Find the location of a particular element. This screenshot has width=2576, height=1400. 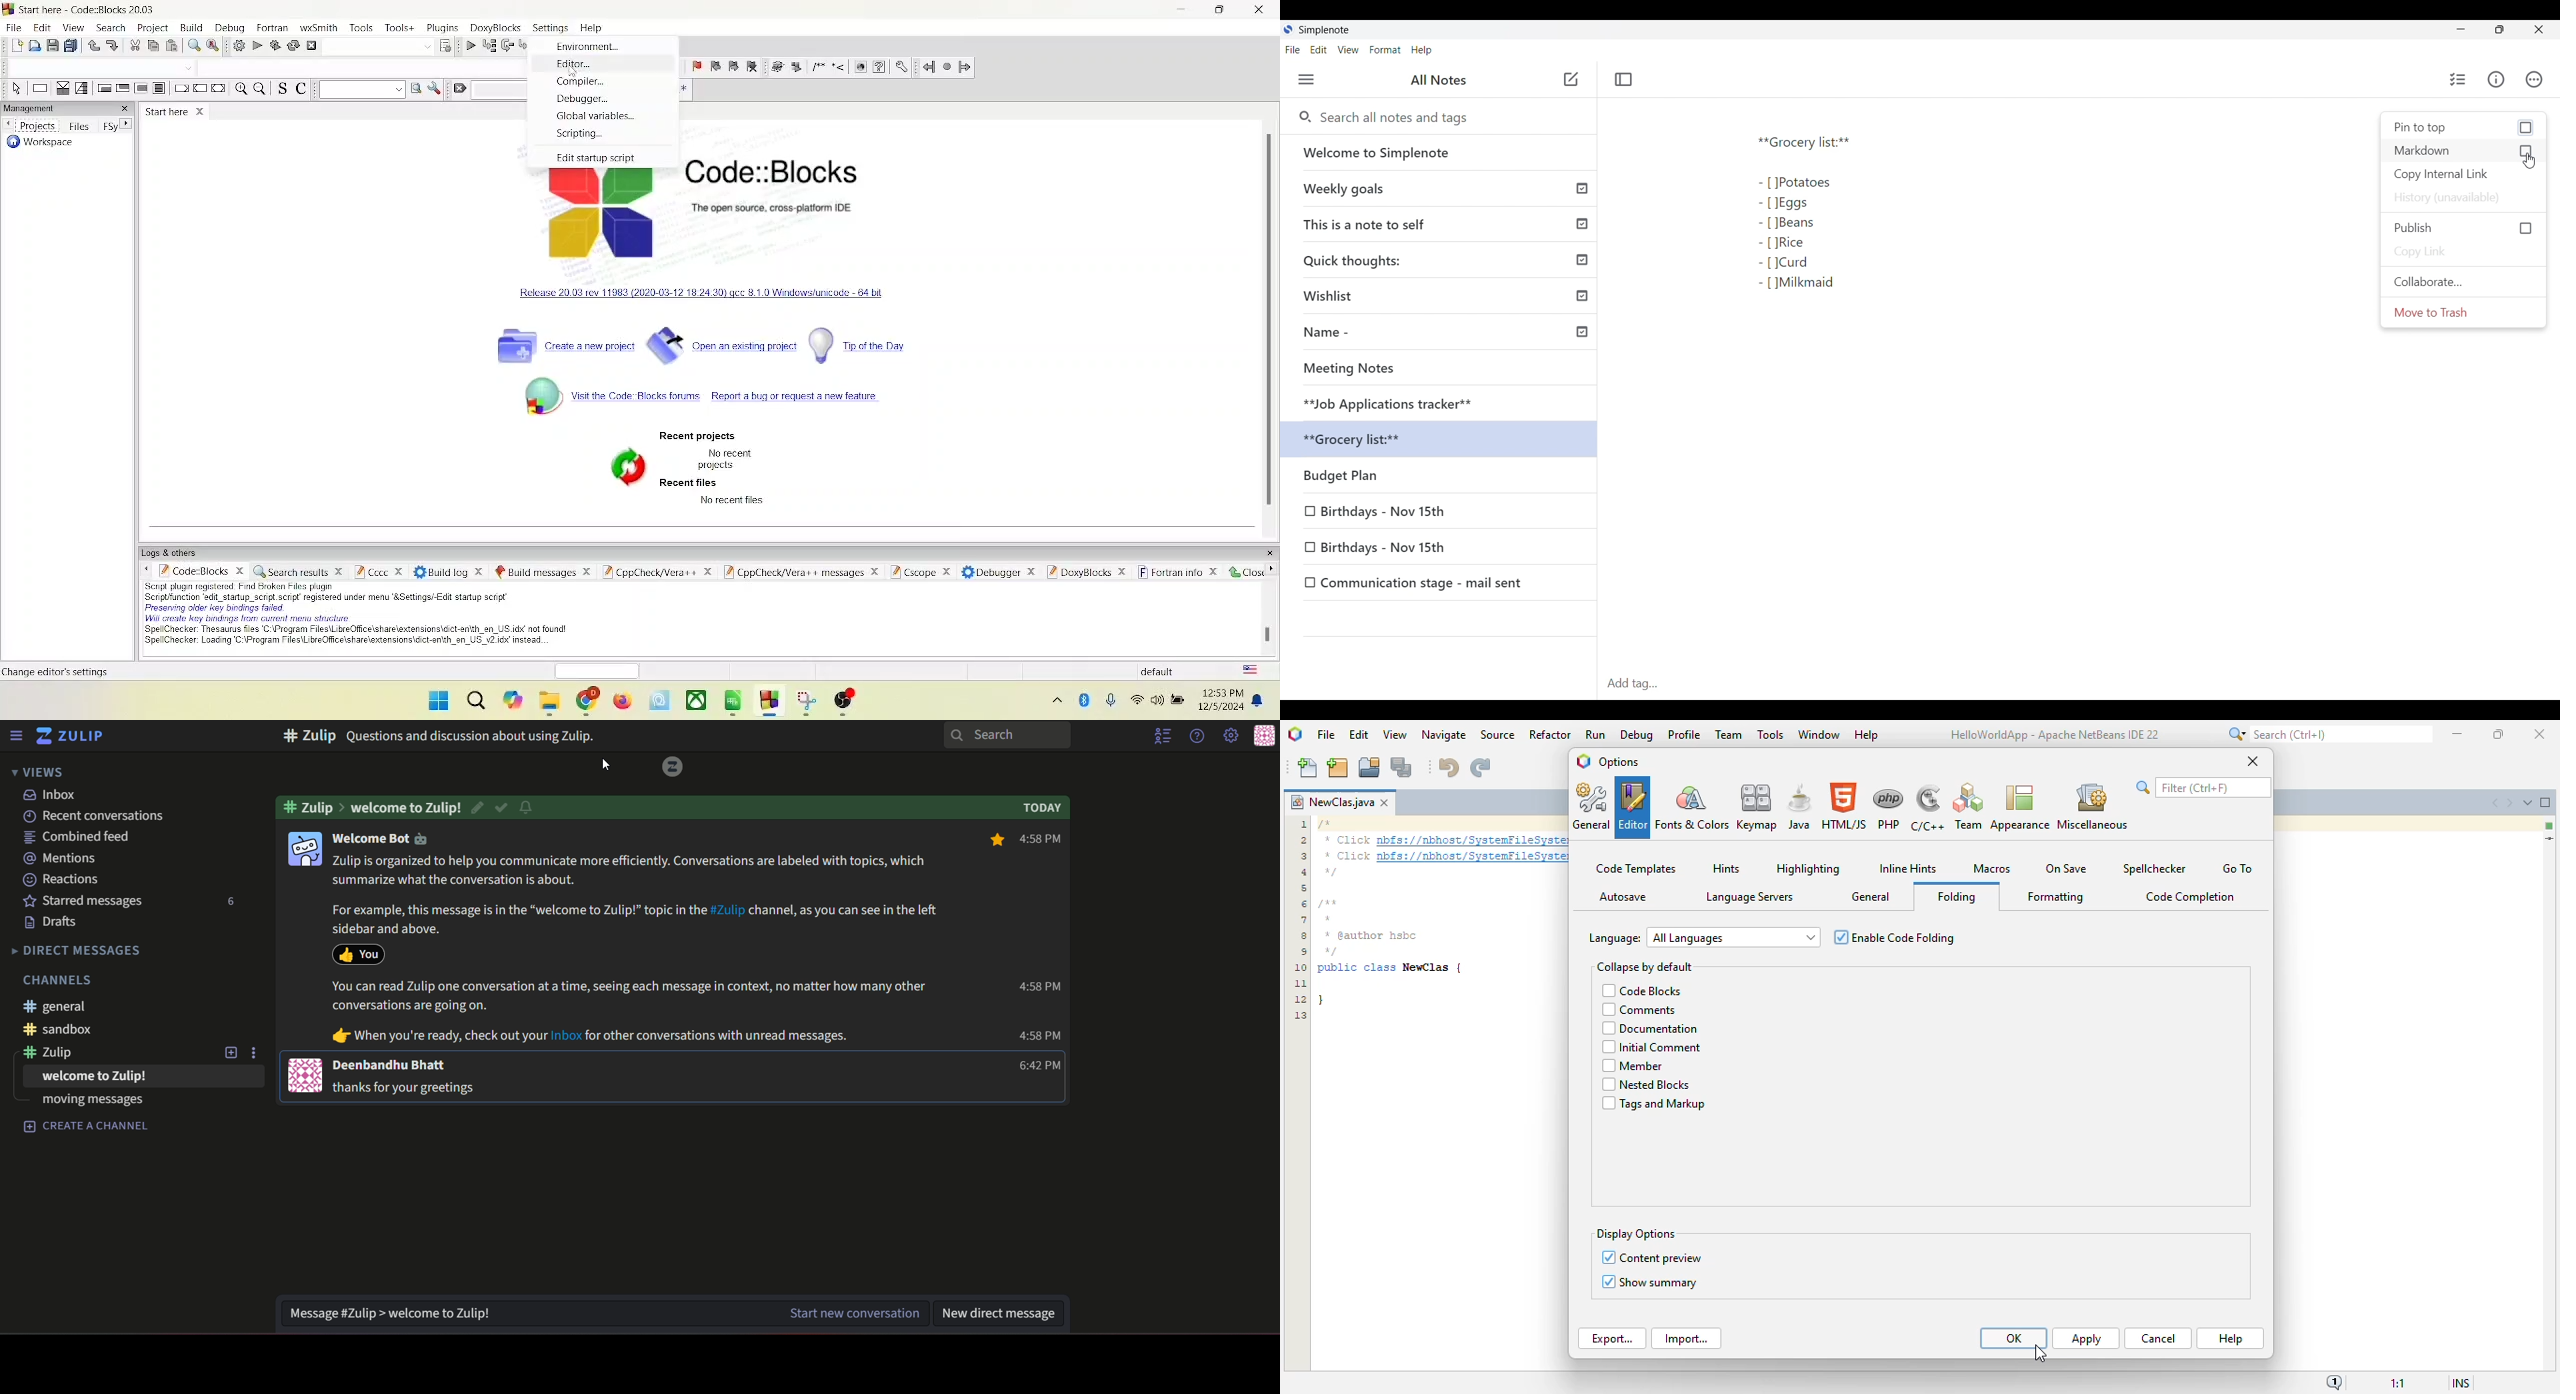

text is located at coordinates (734, 501).